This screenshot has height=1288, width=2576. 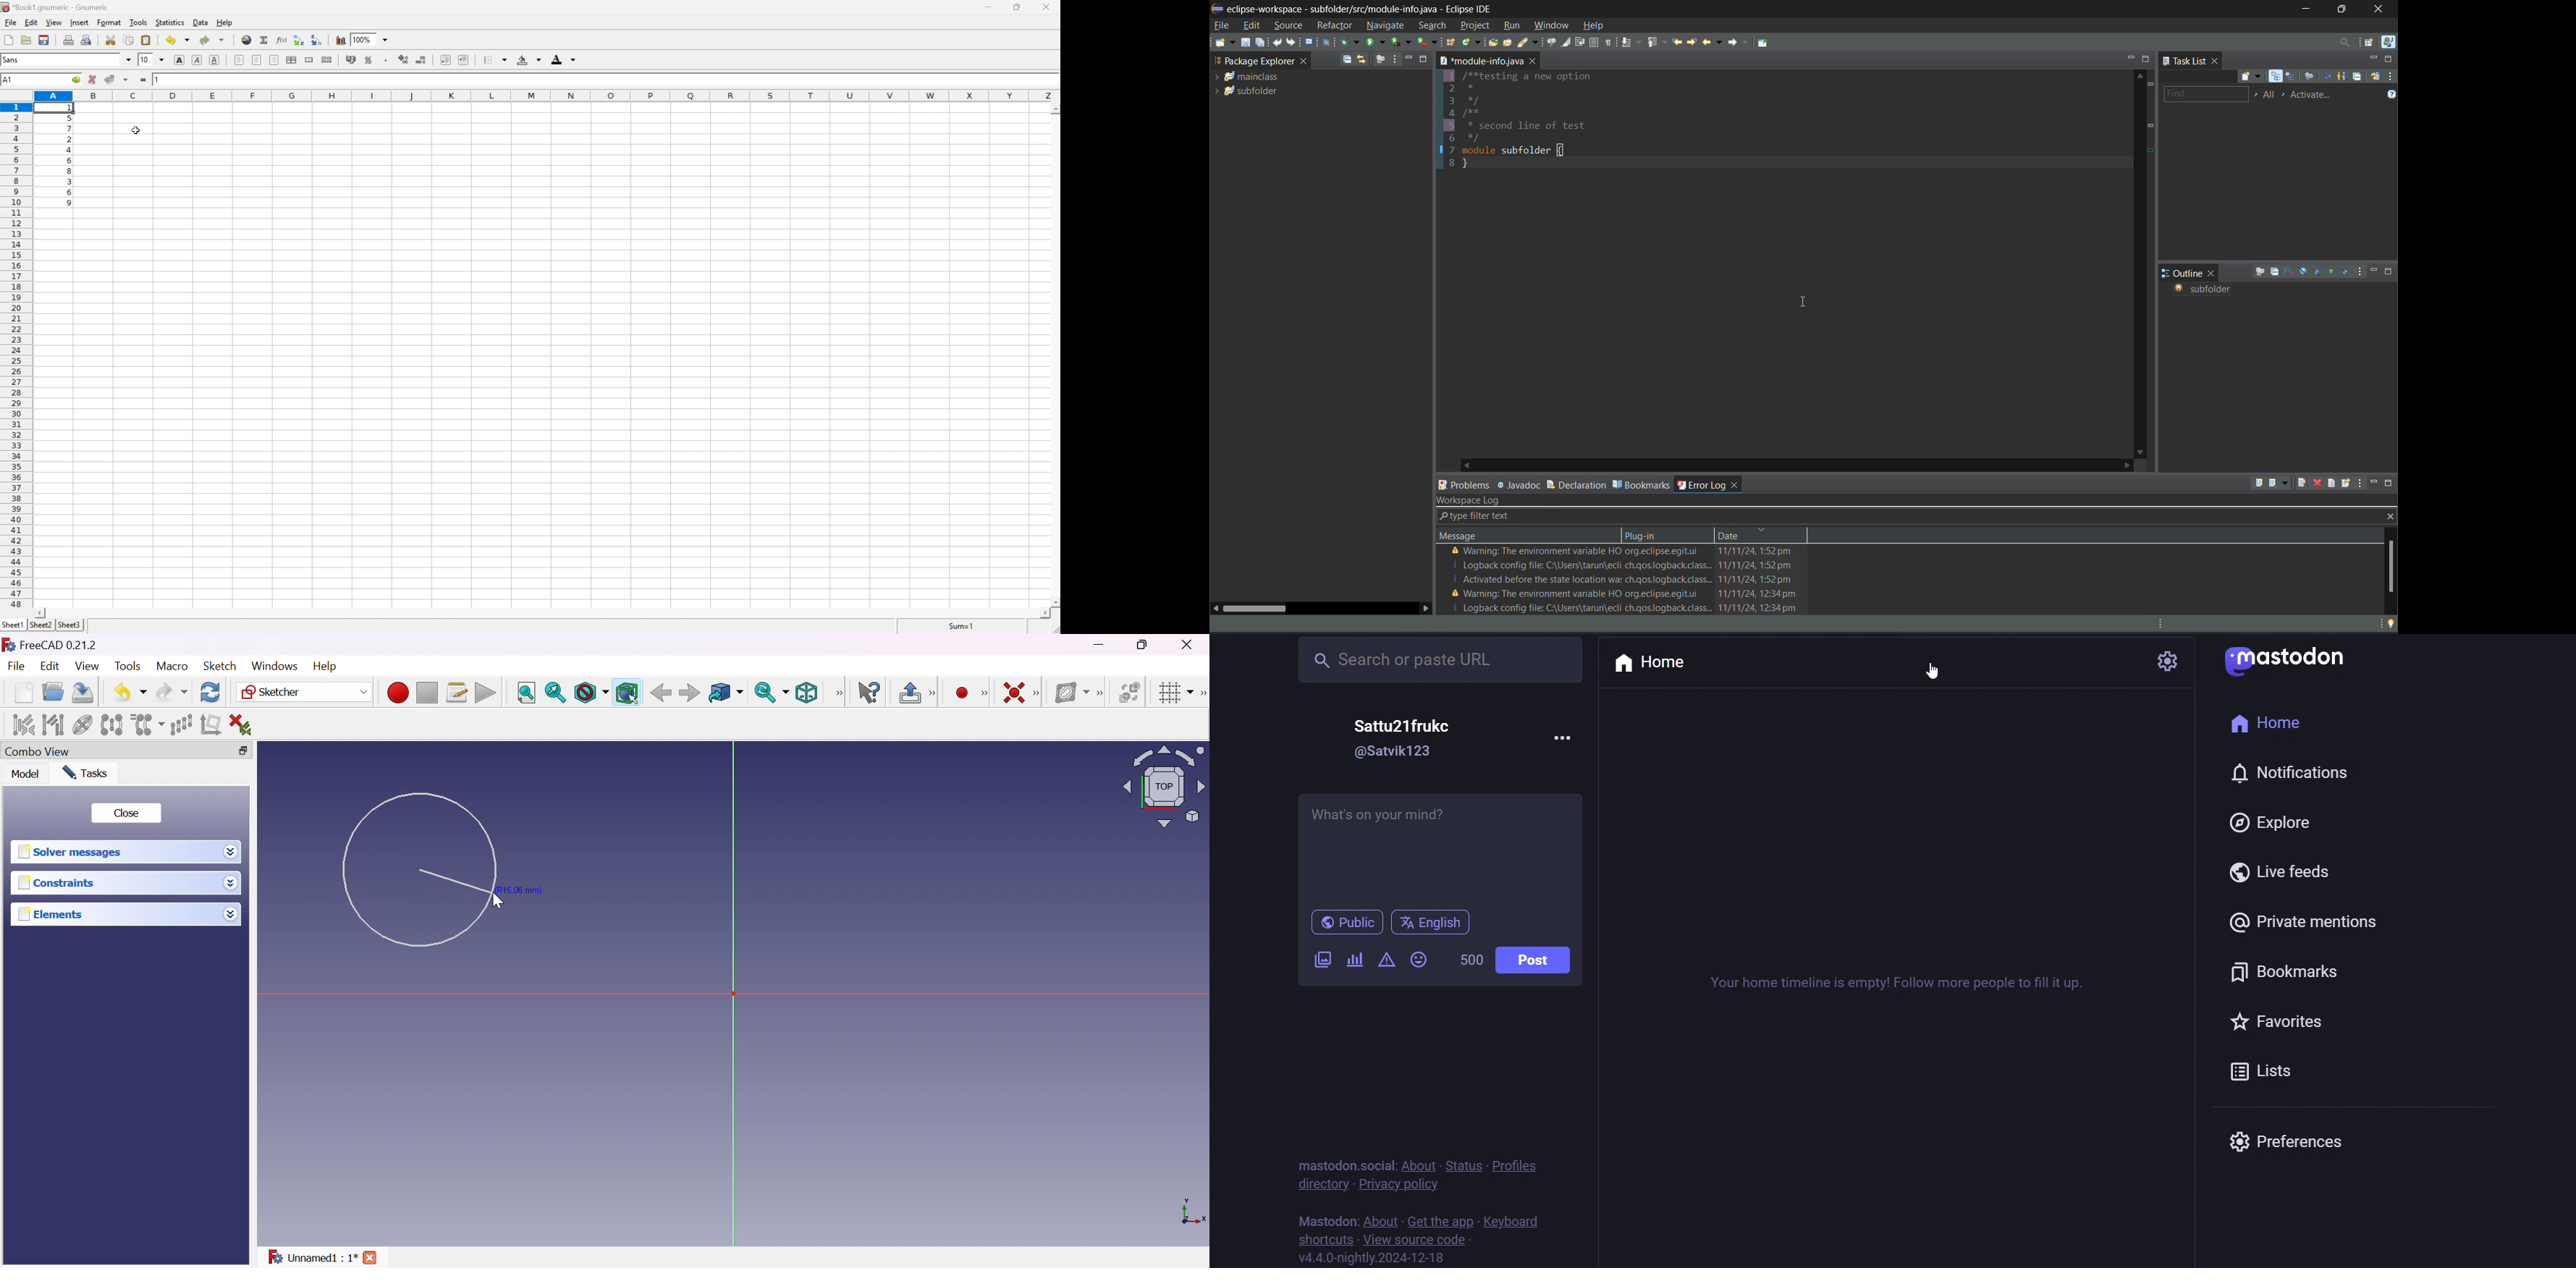 What do you see at coordinates (61, 6) in the screenshot?
I see `application name` at bounding box center [61, 6].